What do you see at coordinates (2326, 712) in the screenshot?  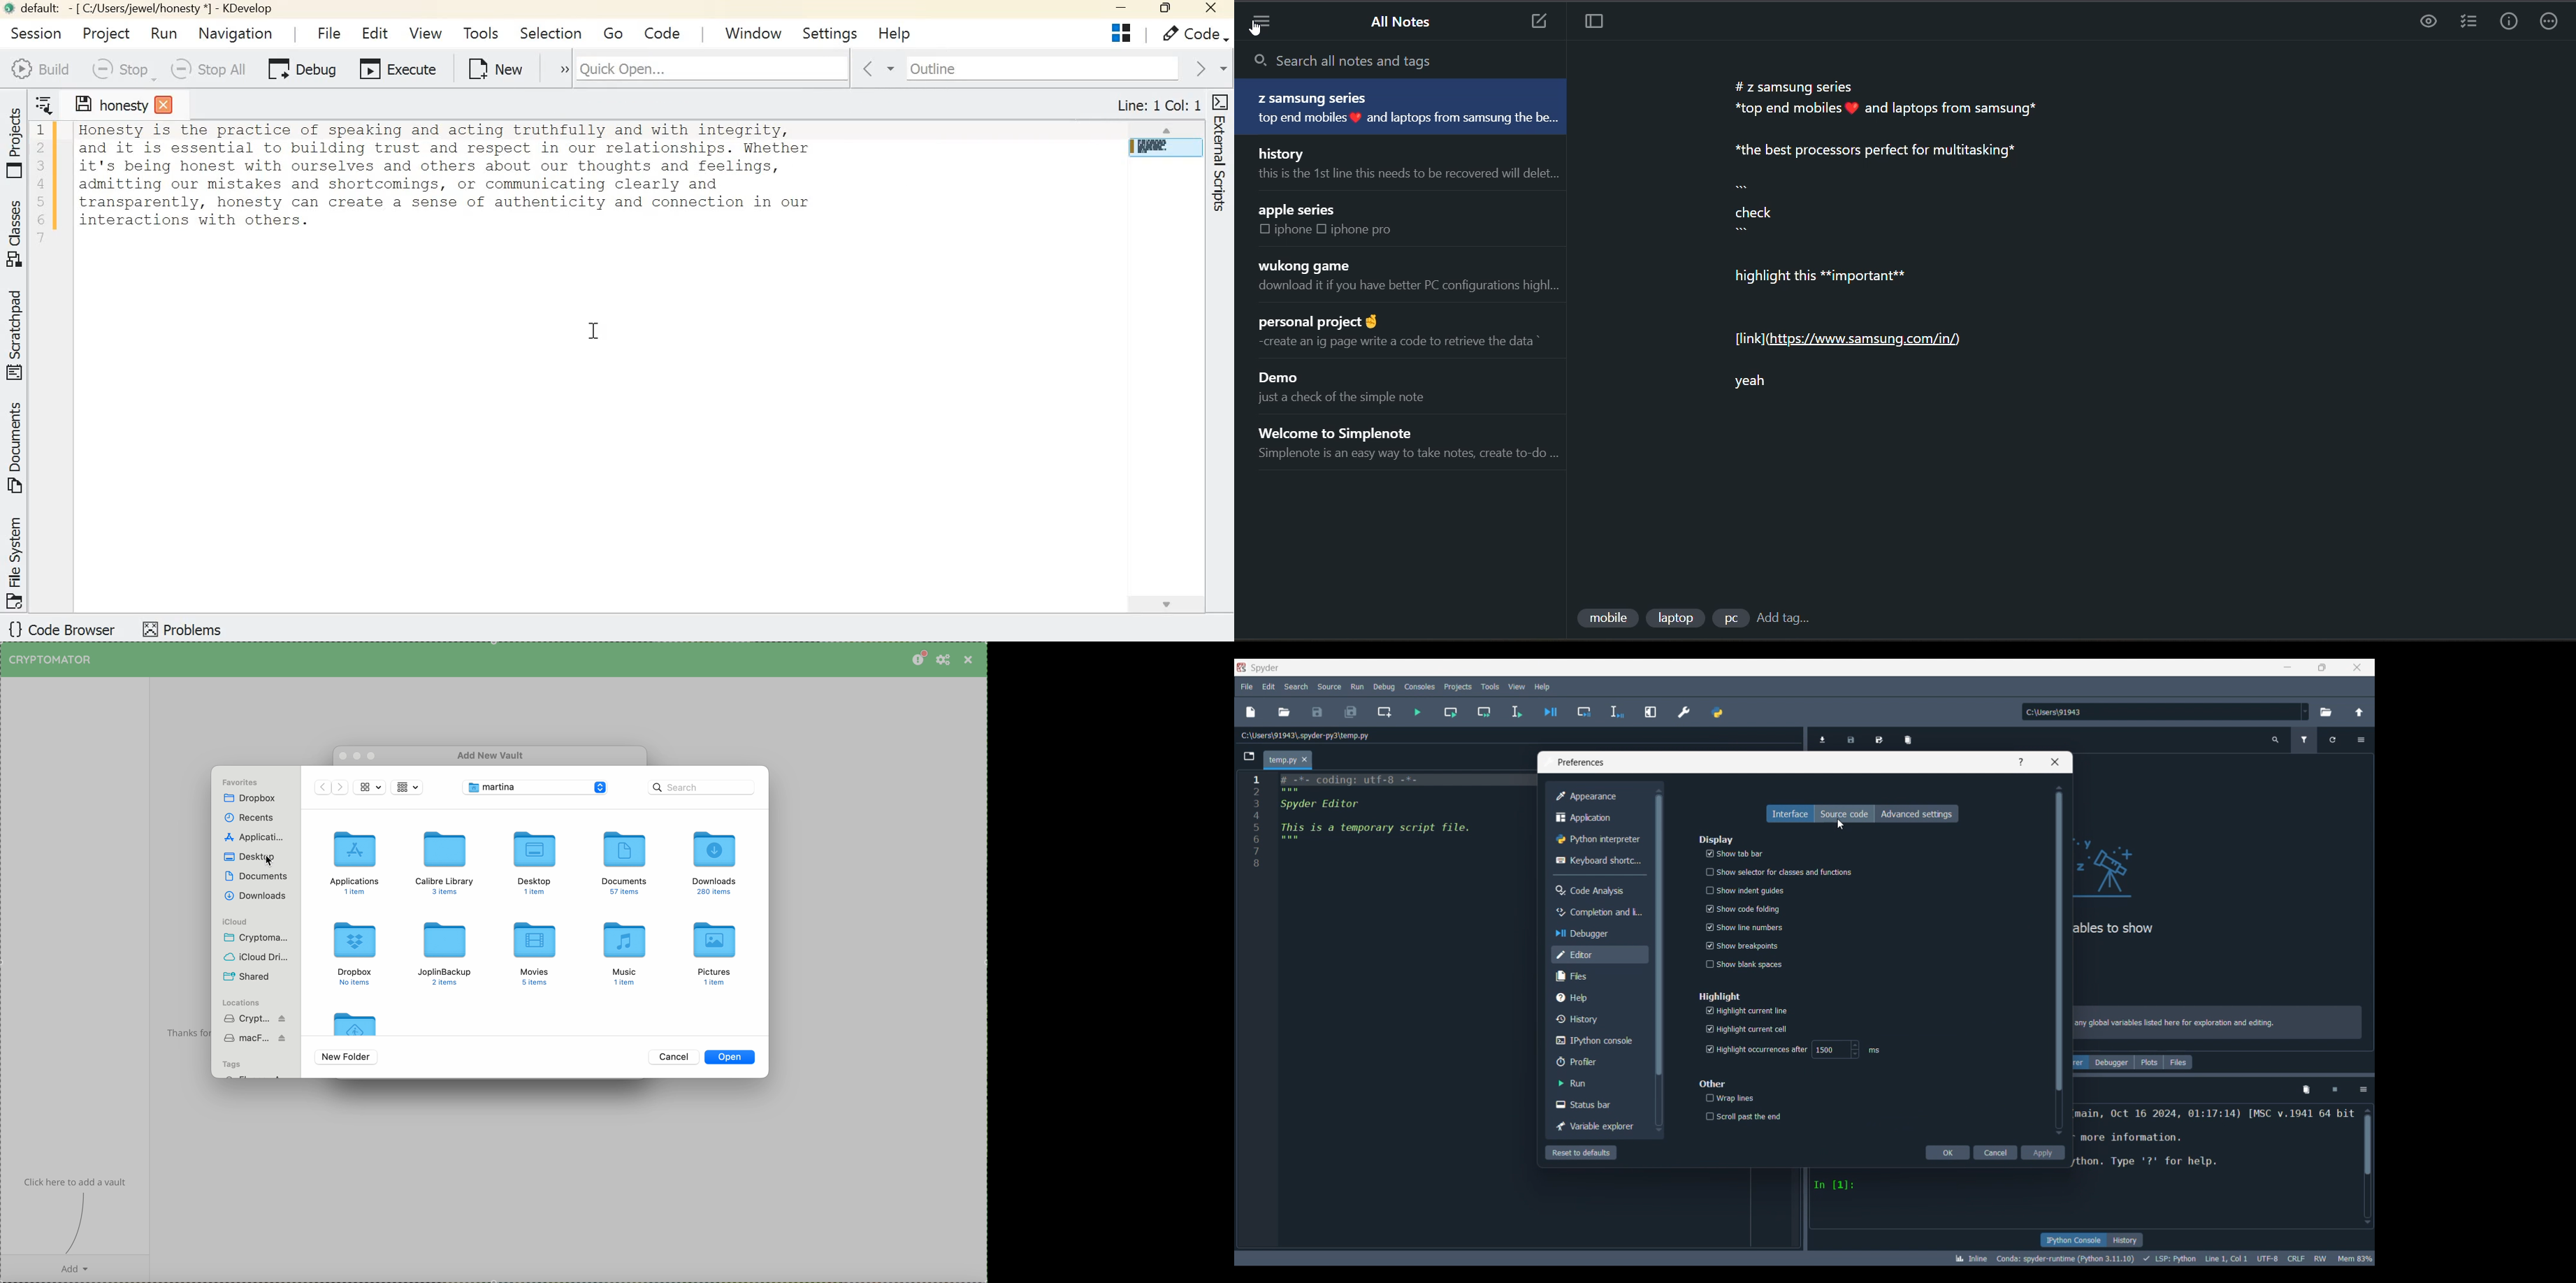 I see `Browse a default directory` at bounding box center [2326, 712].